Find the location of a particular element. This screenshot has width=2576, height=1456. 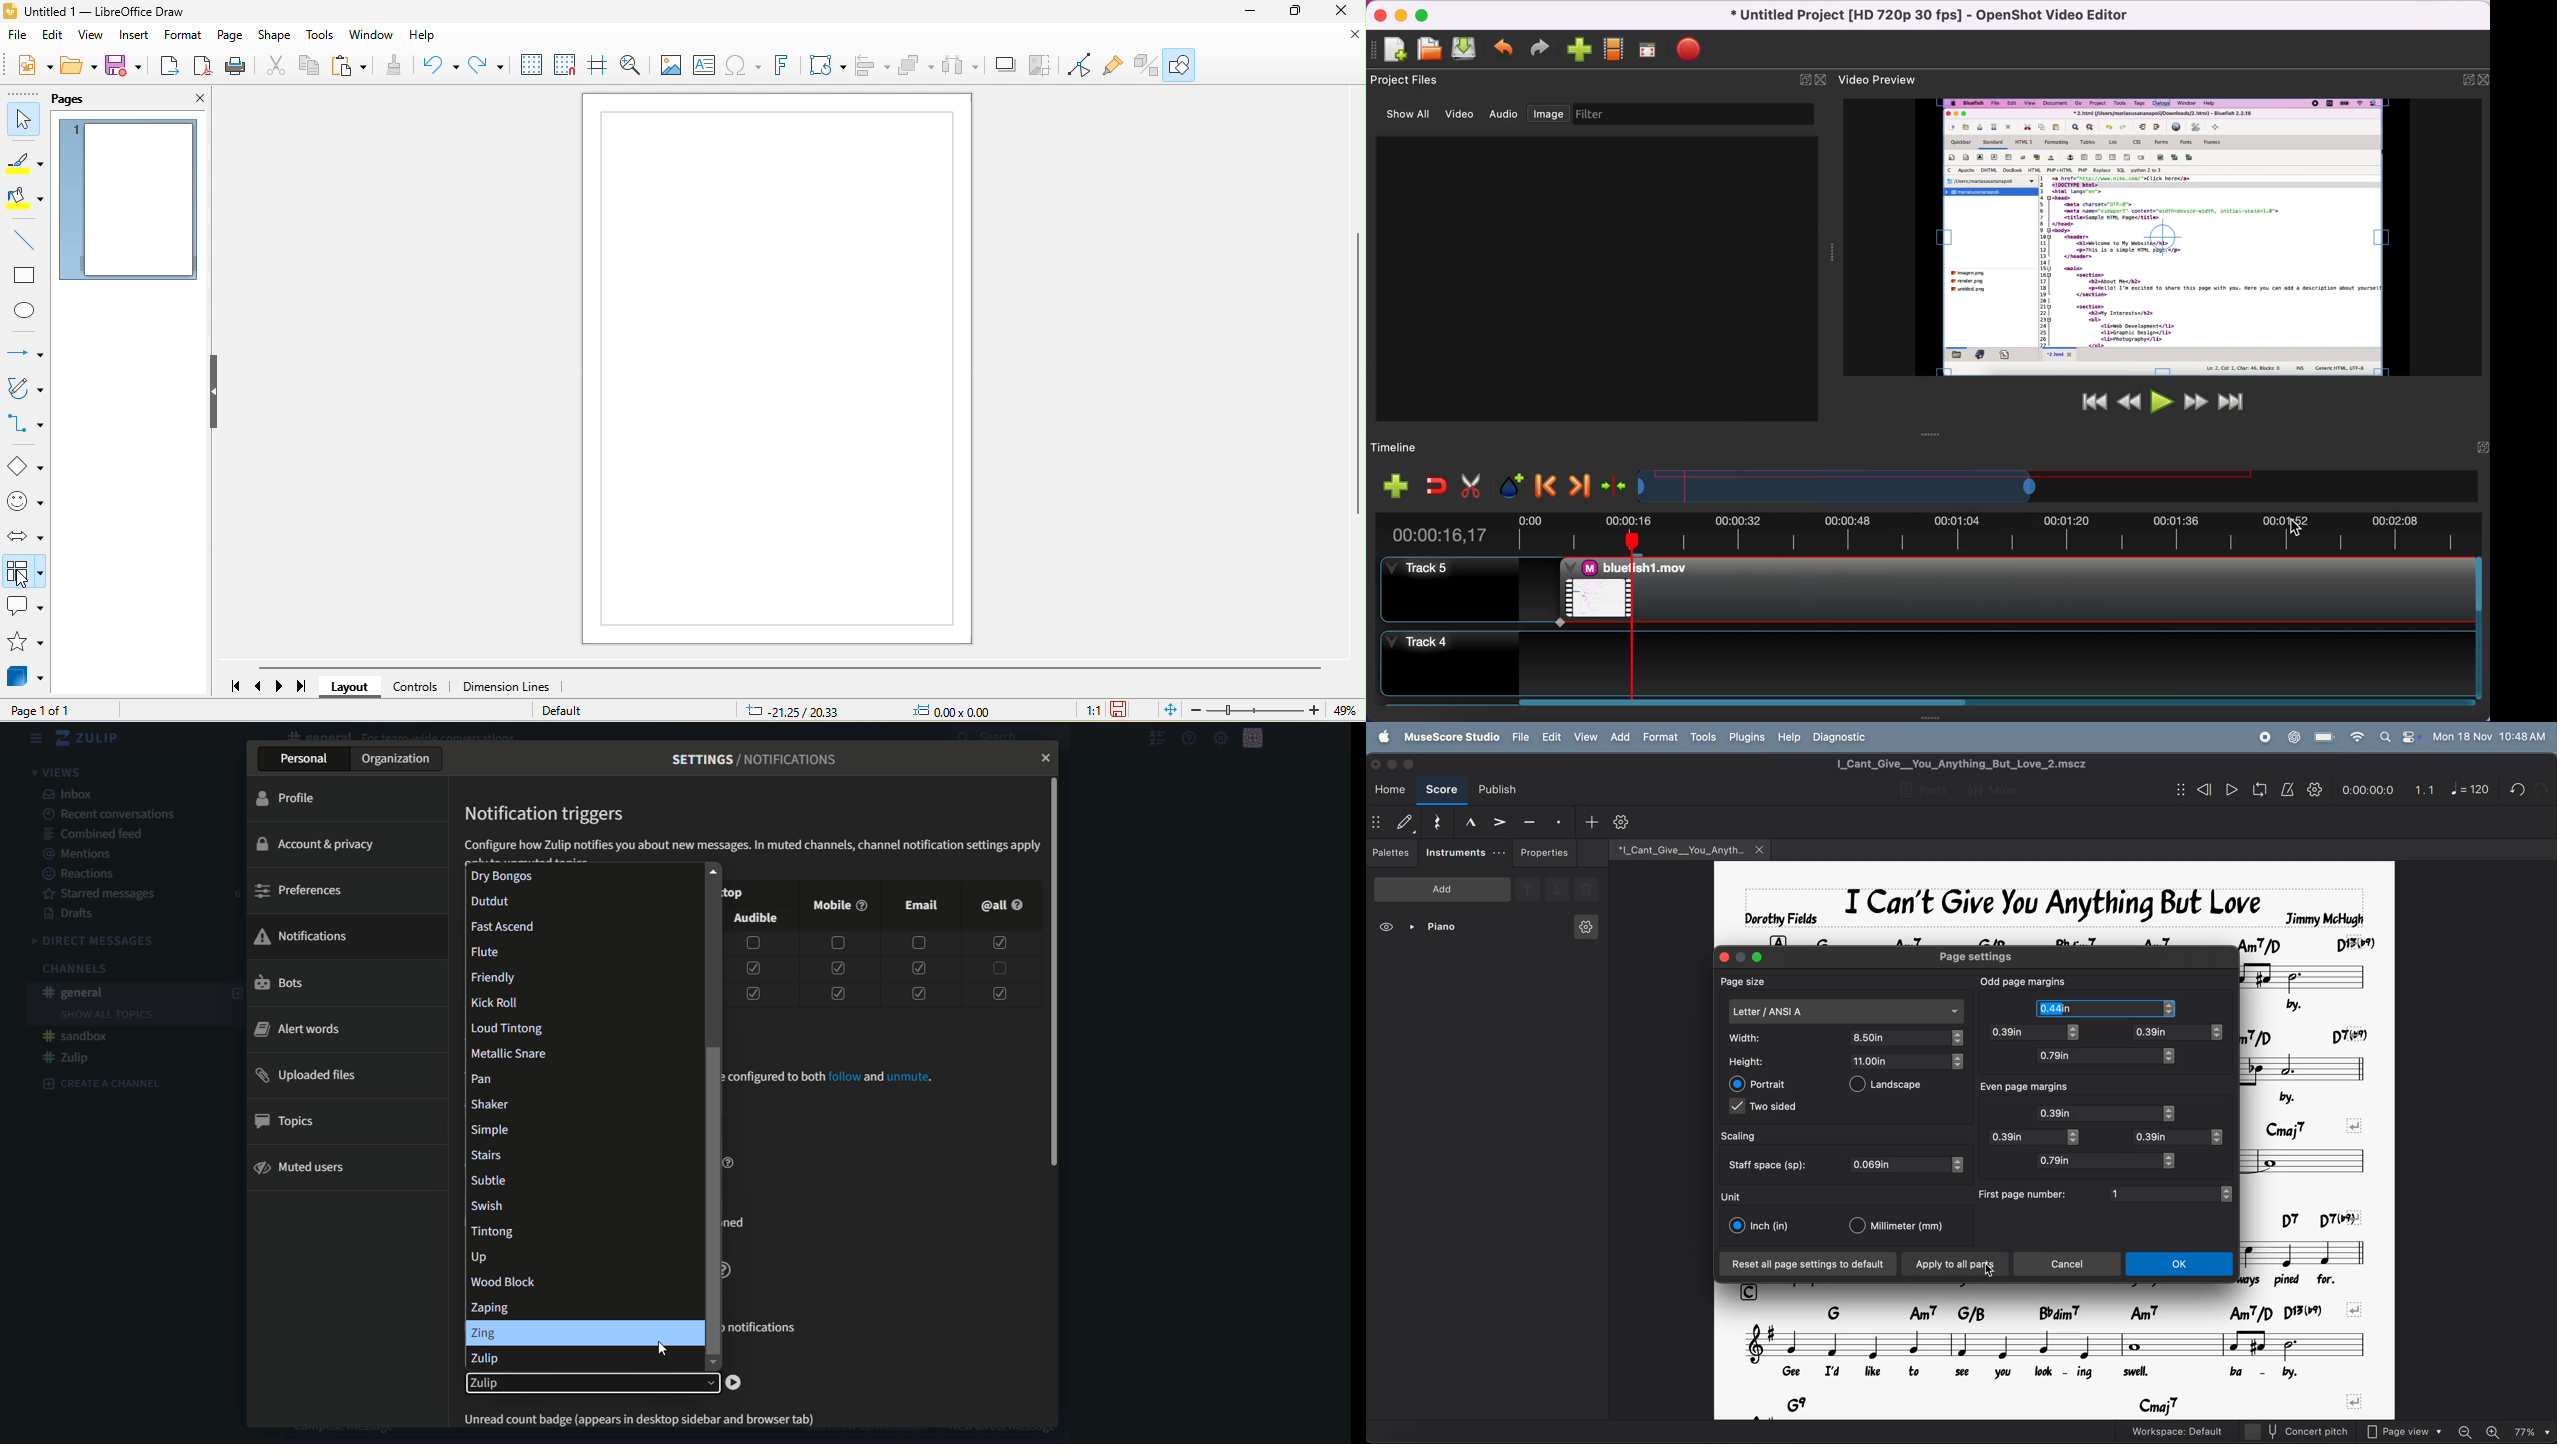

chord symbols is located at coordinates (2095, 937).